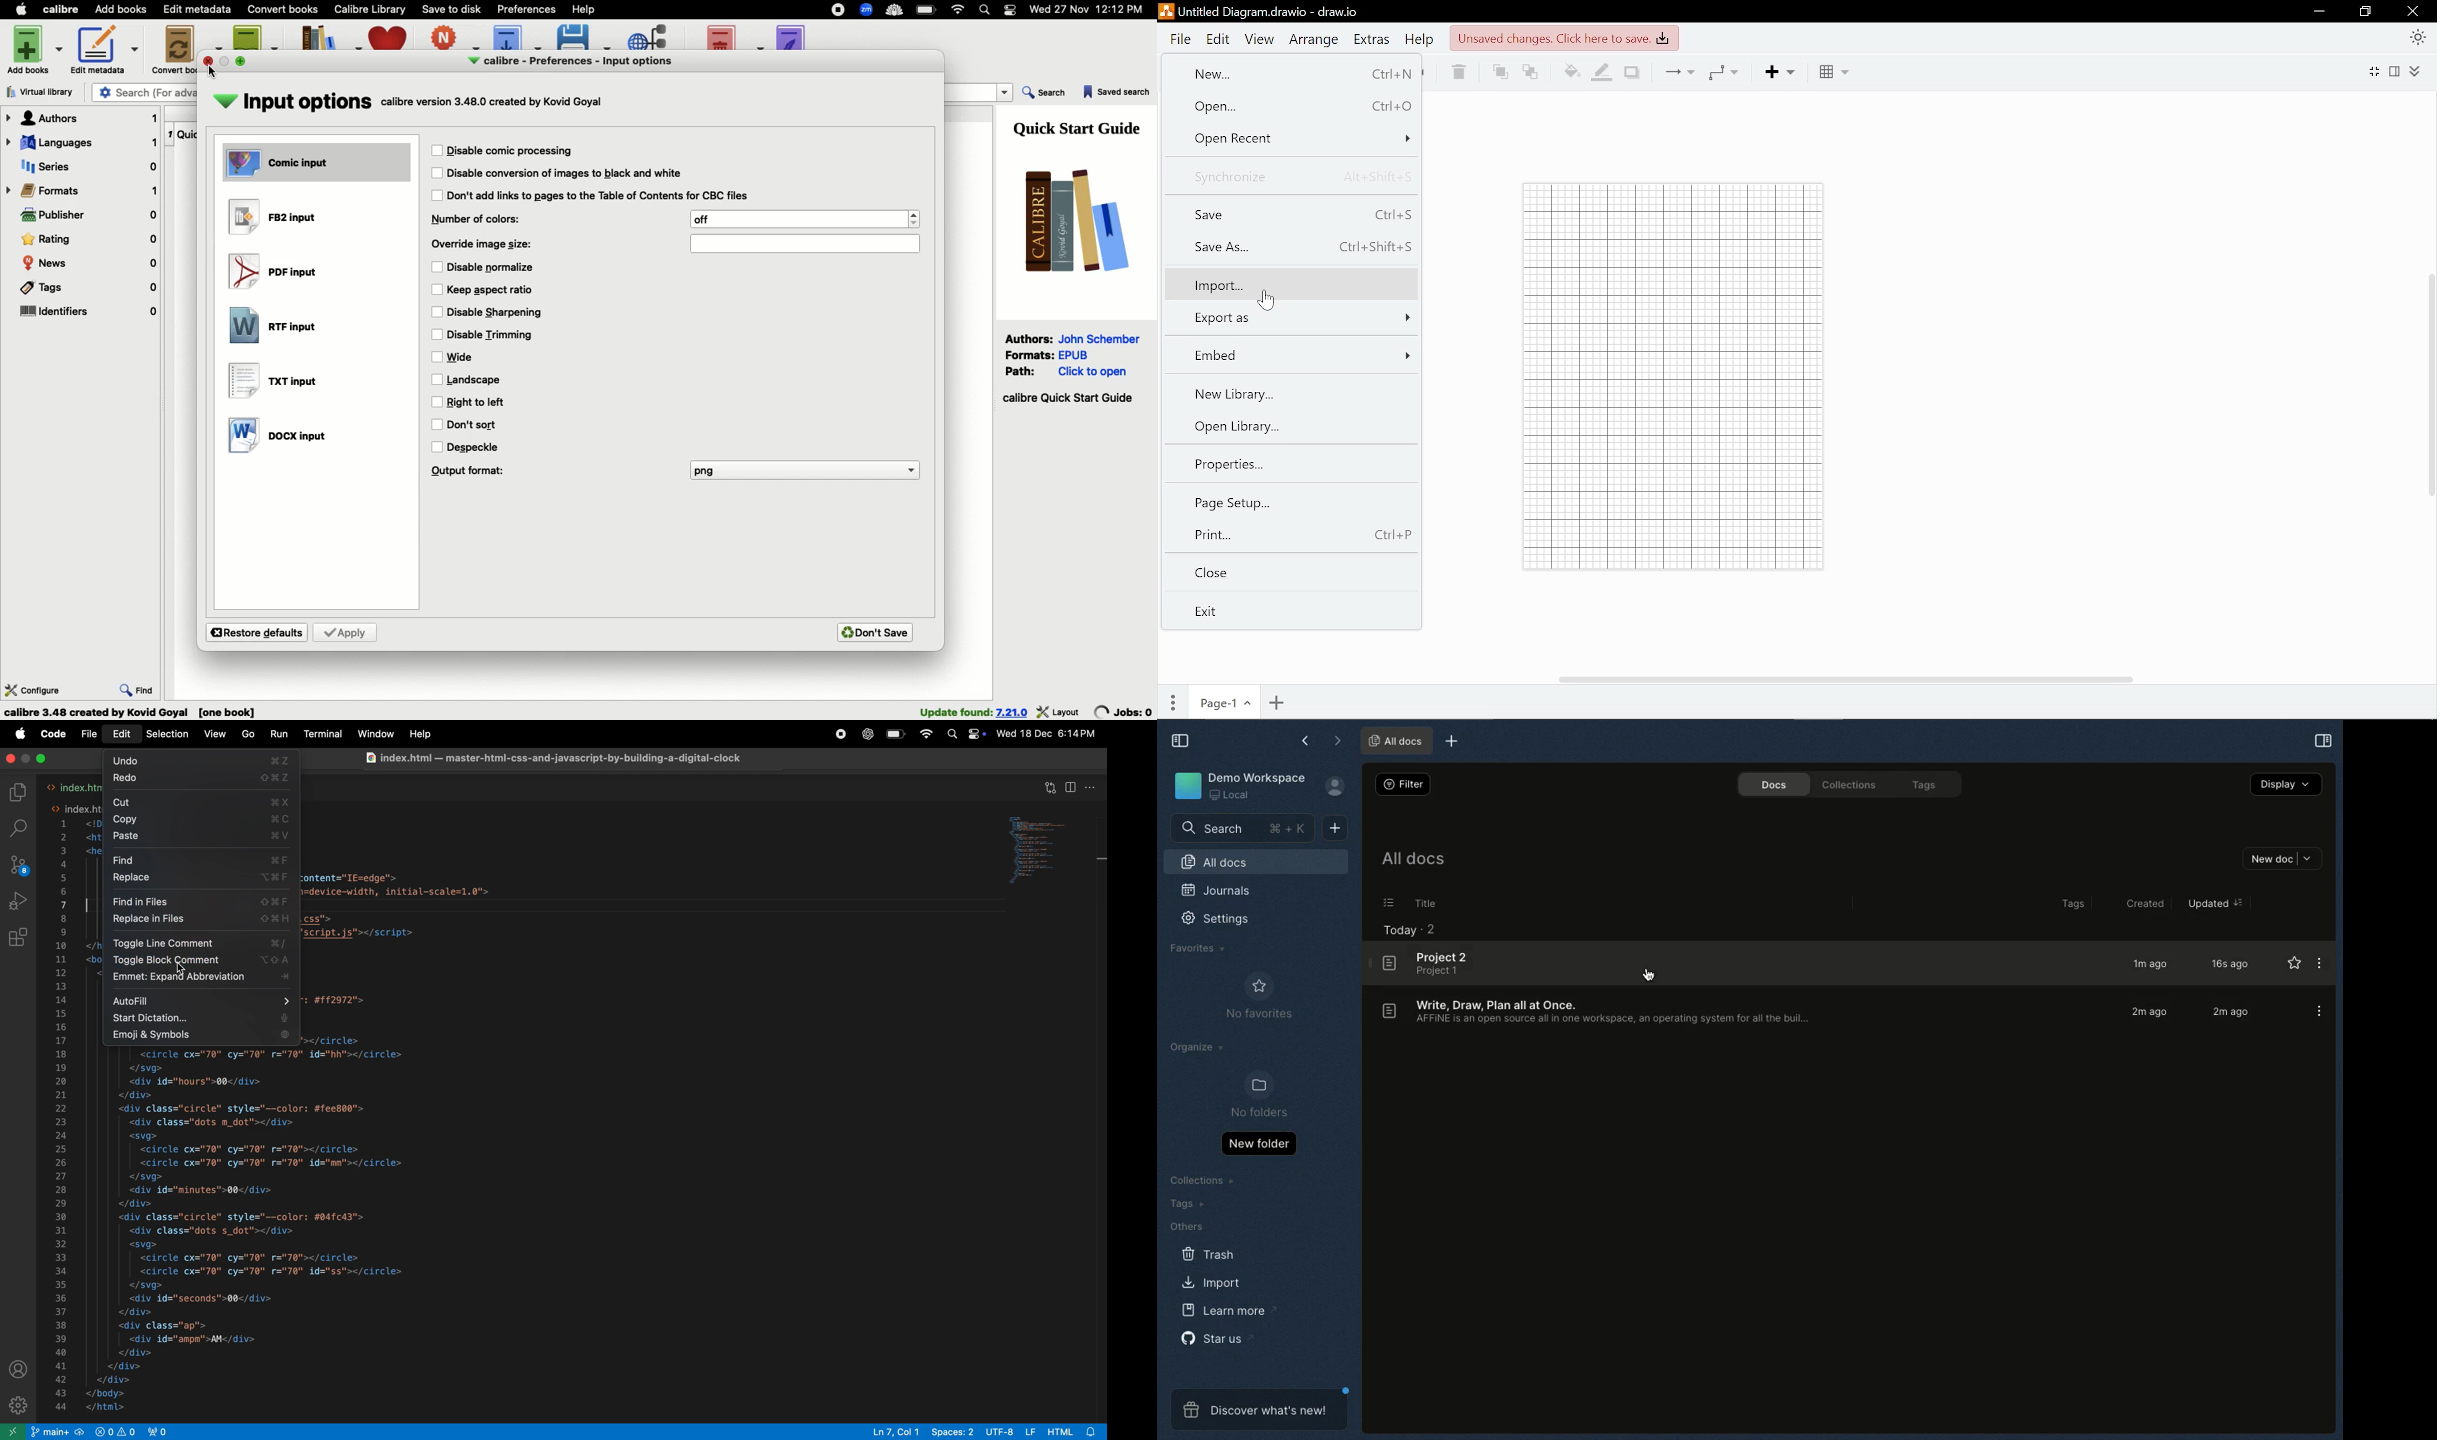 The width and height of the screenshot is (2464, 1456). Describe the element at coordinates (1167, 13) in the screenshot. I see `logo` at that location.